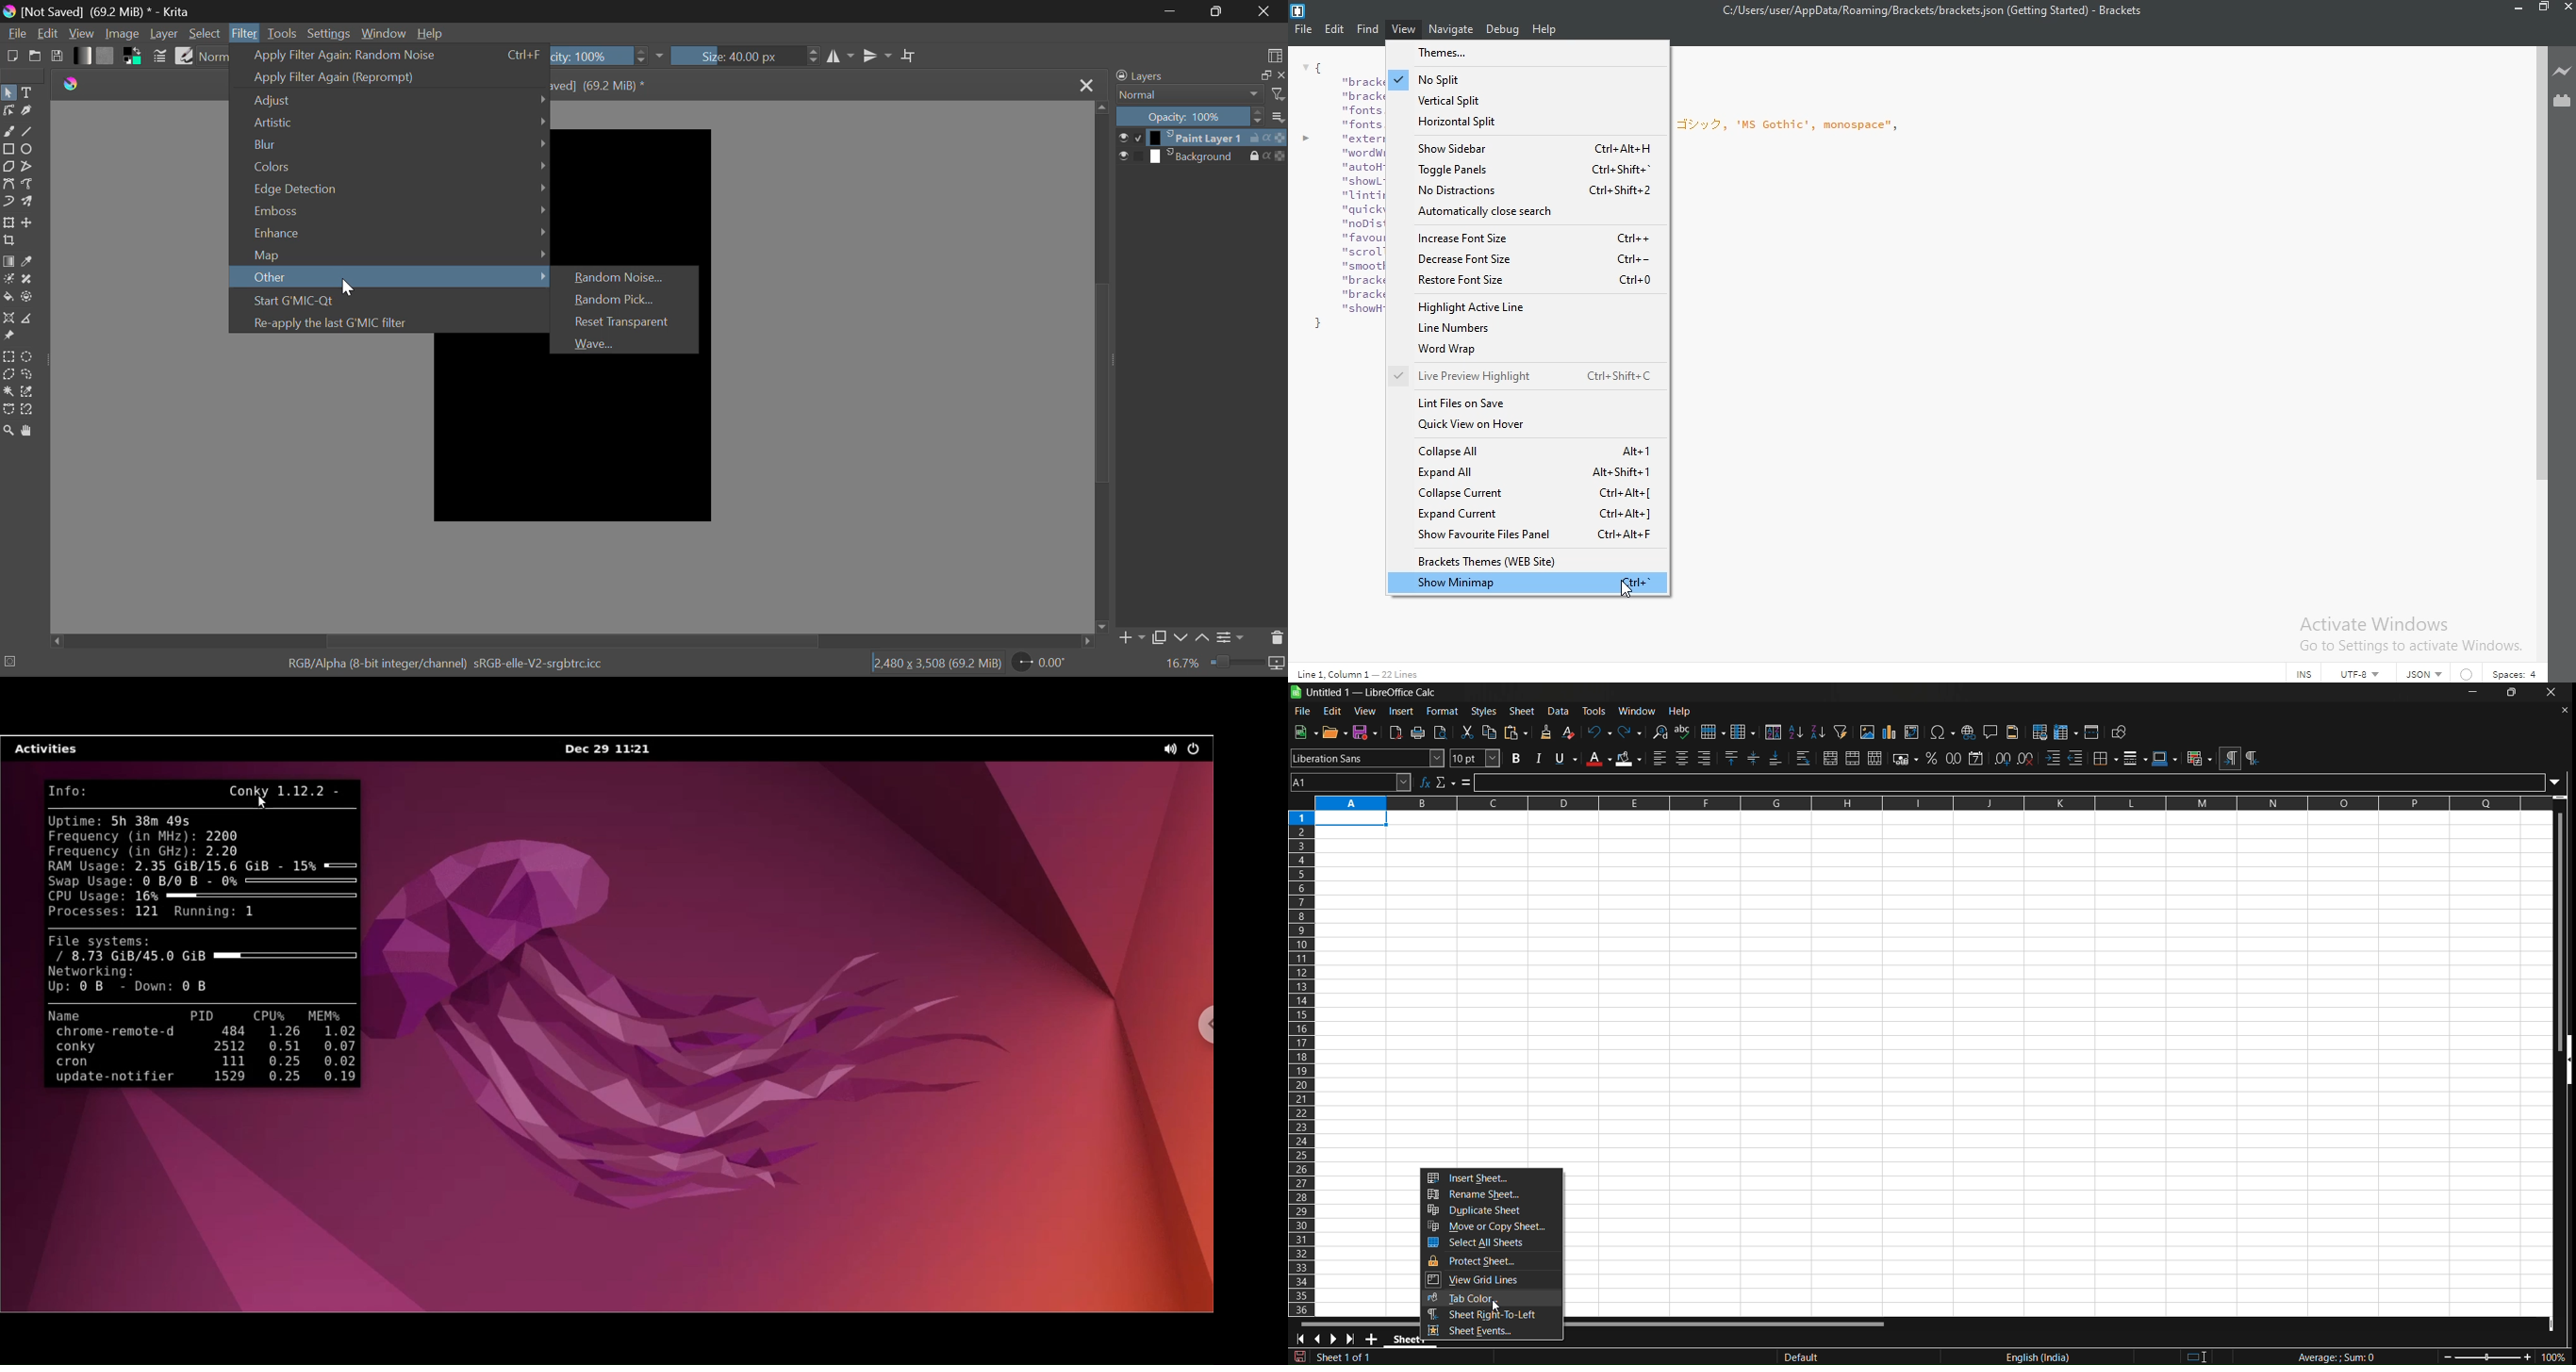  I want to click on close, so click(1280, 75).